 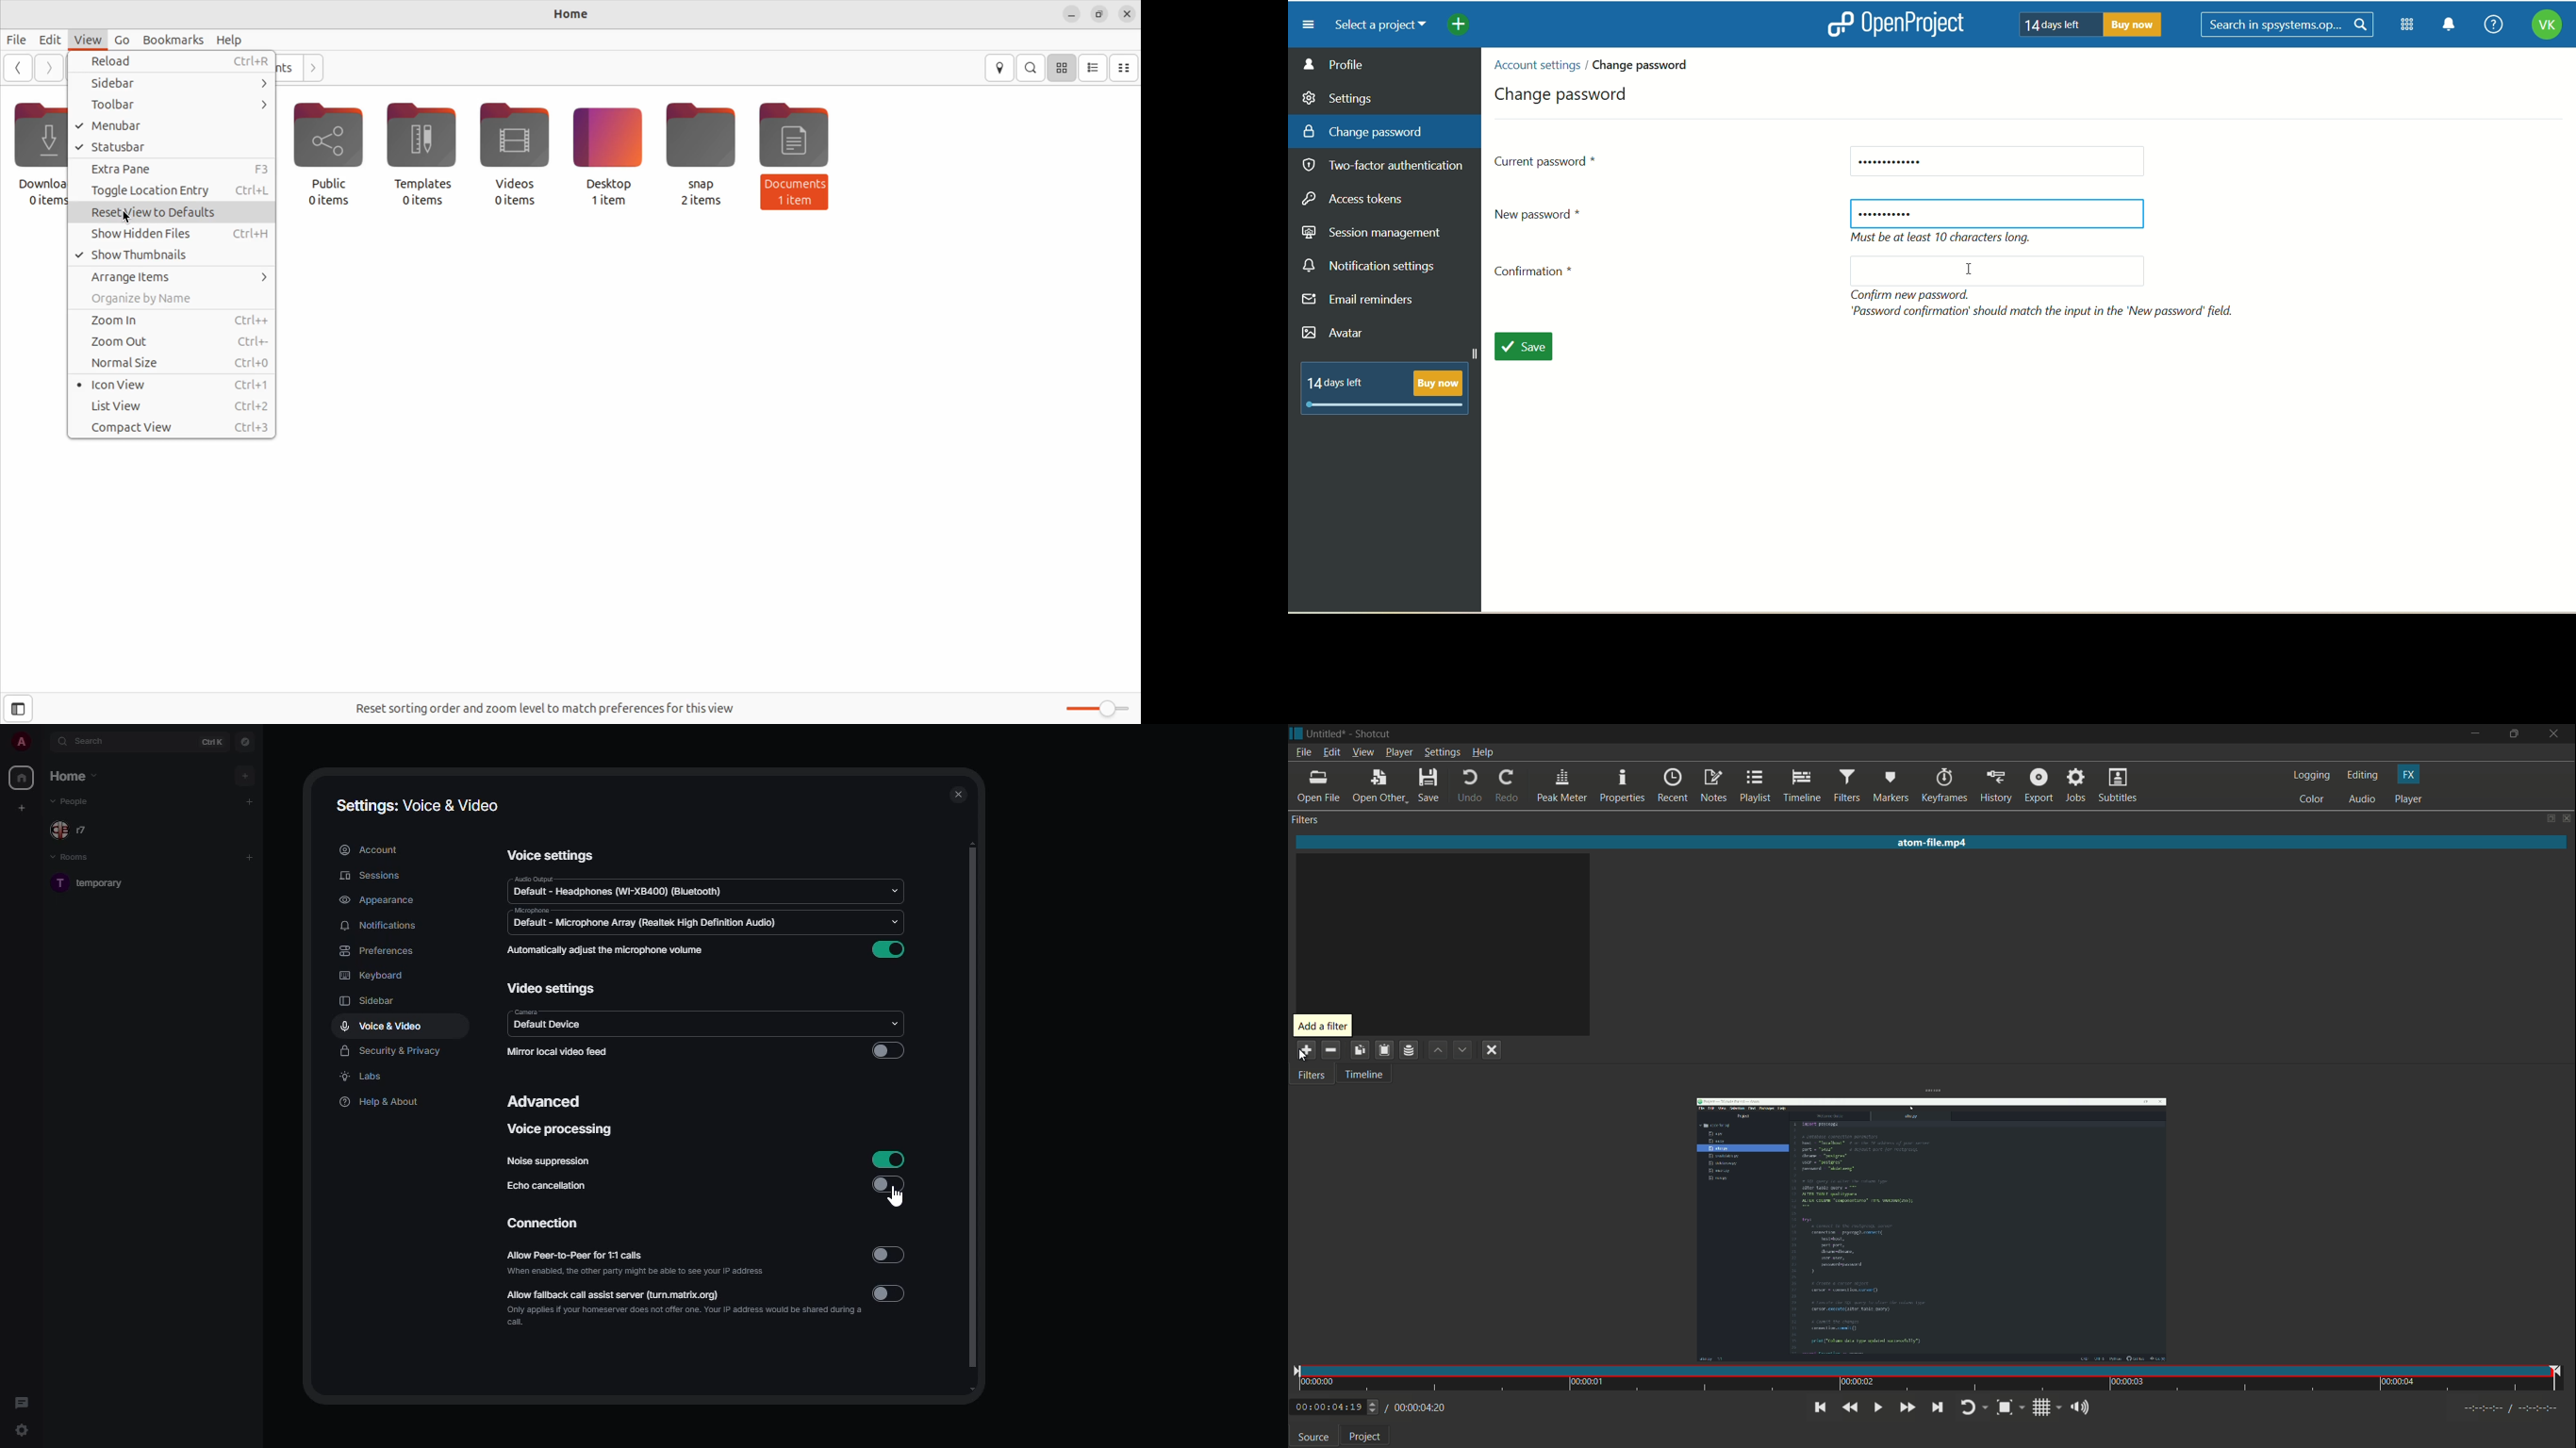 What do you see at coordinates (249, 855) in the screenshot?
I see `add` at bounding box center [249, 855].